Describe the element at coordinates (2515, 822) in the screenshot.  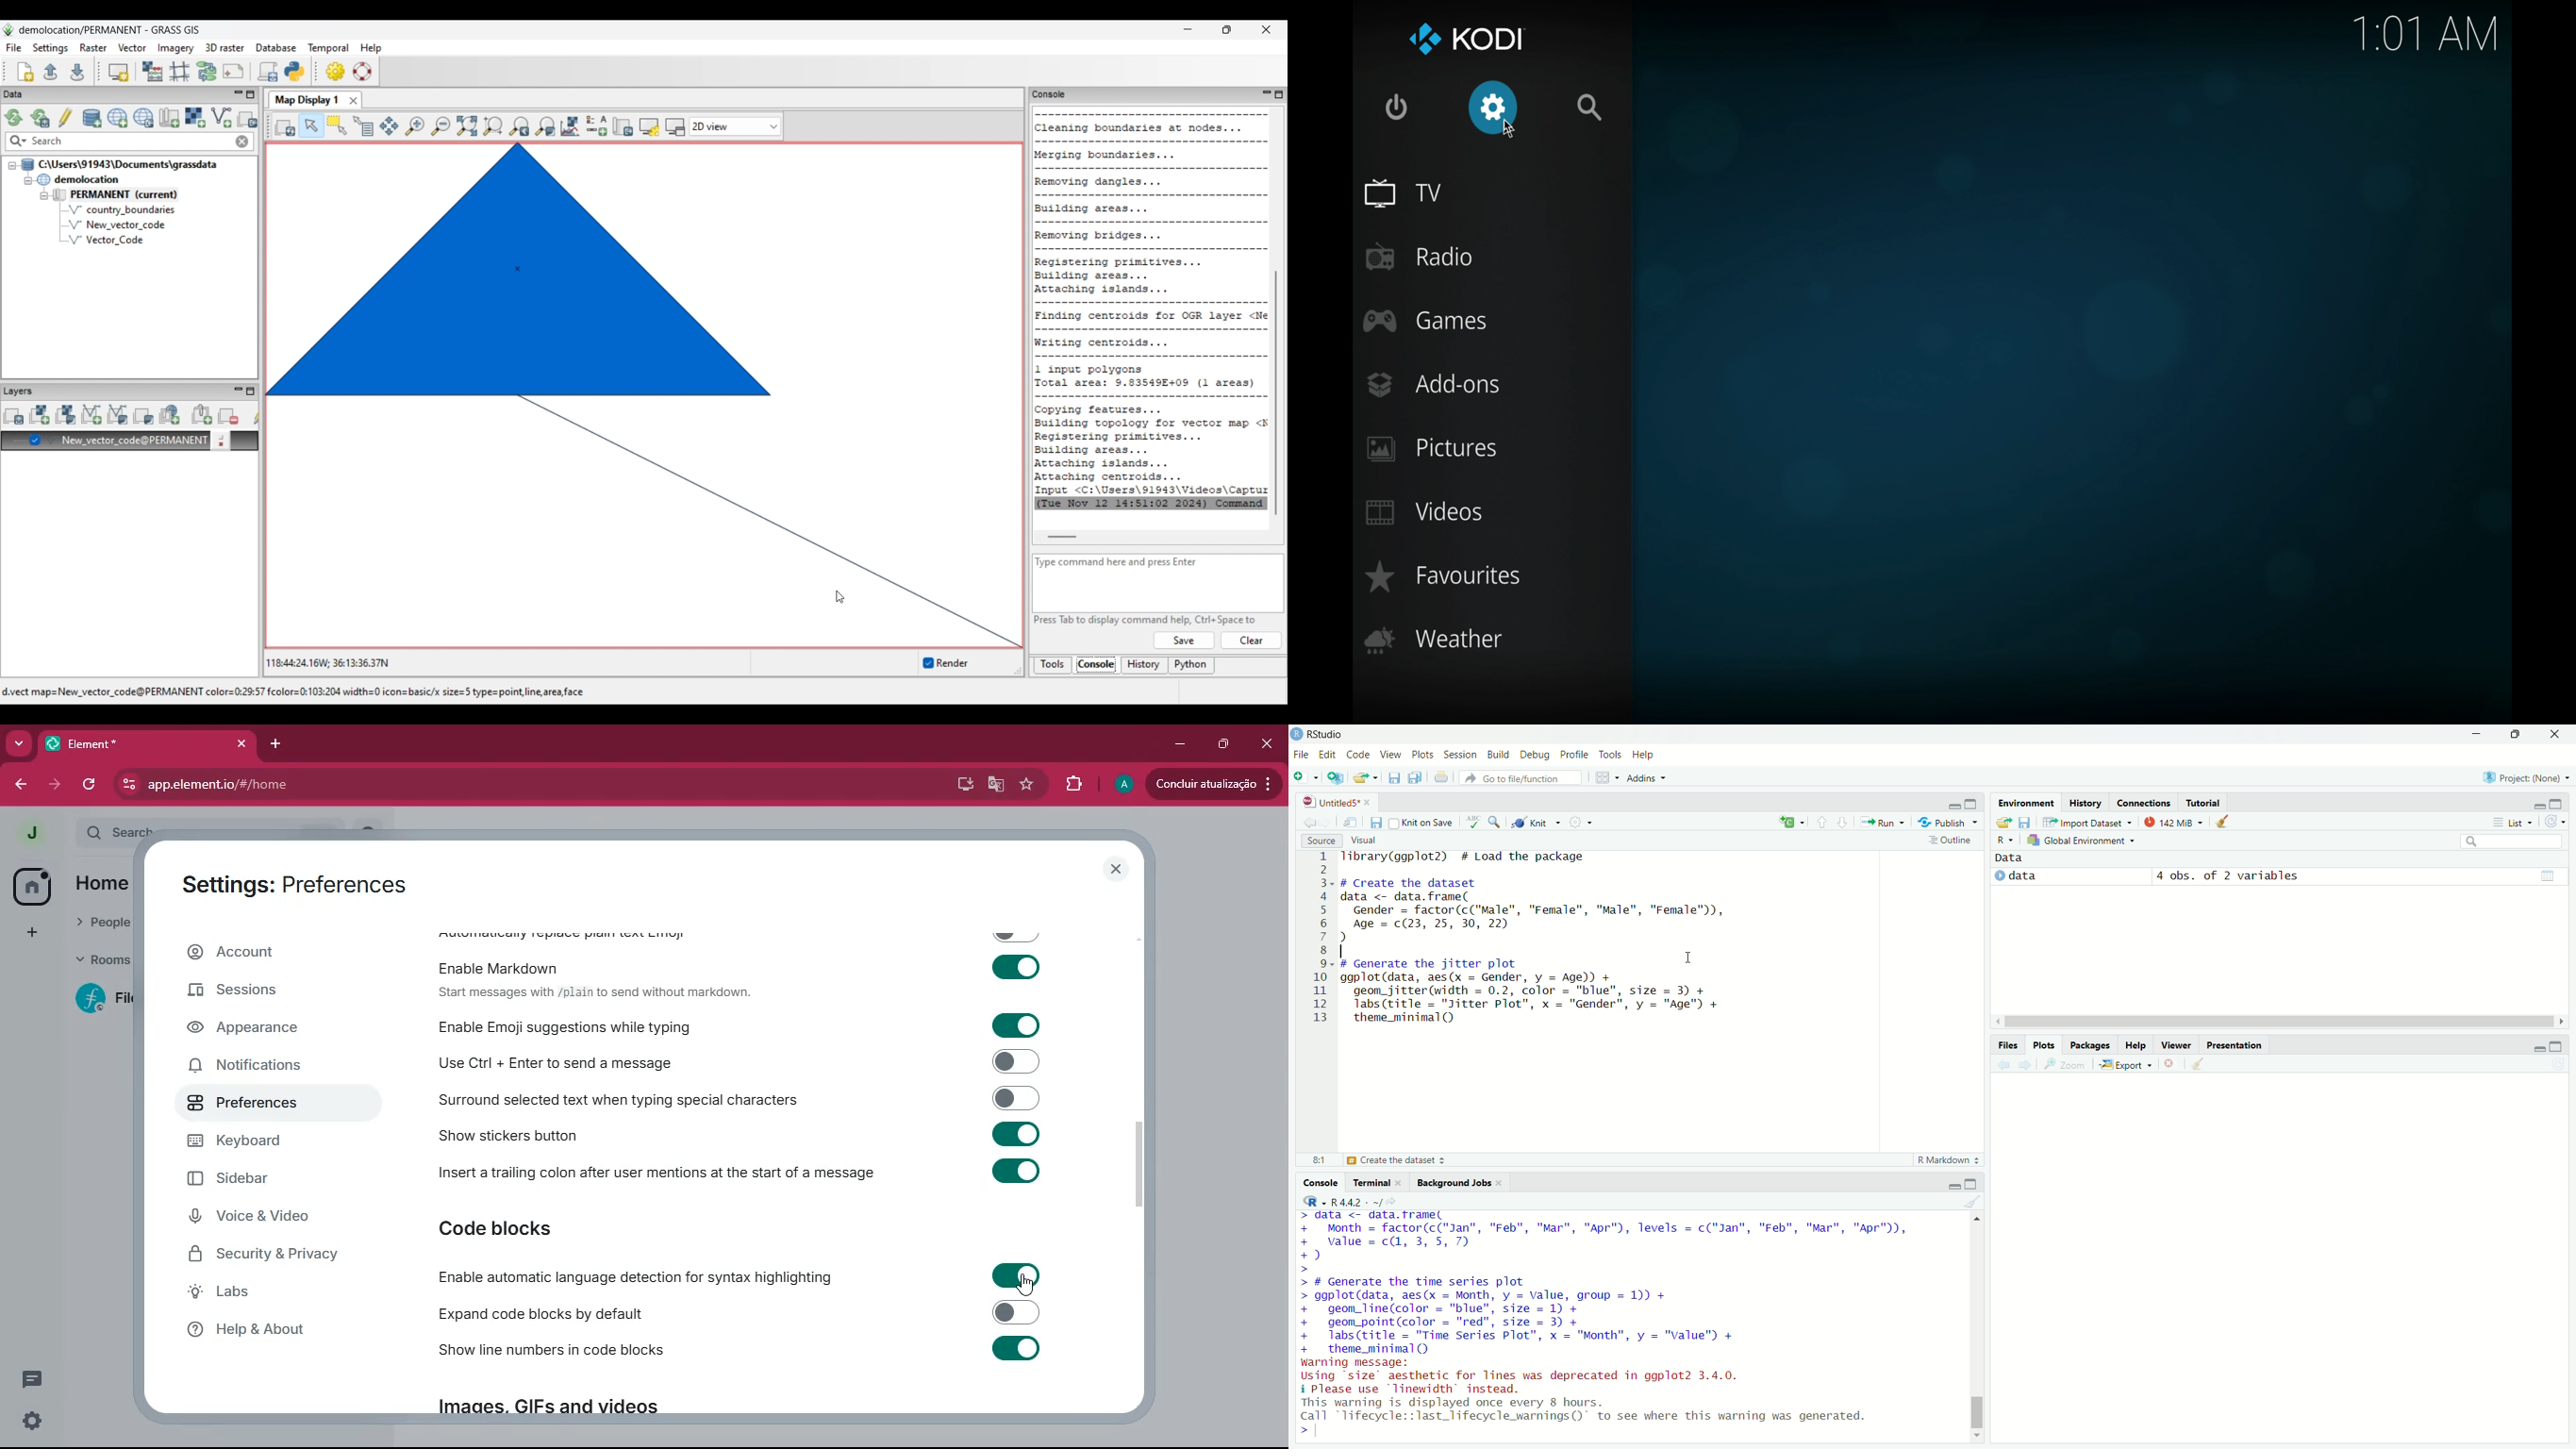
I see `list` at that location.